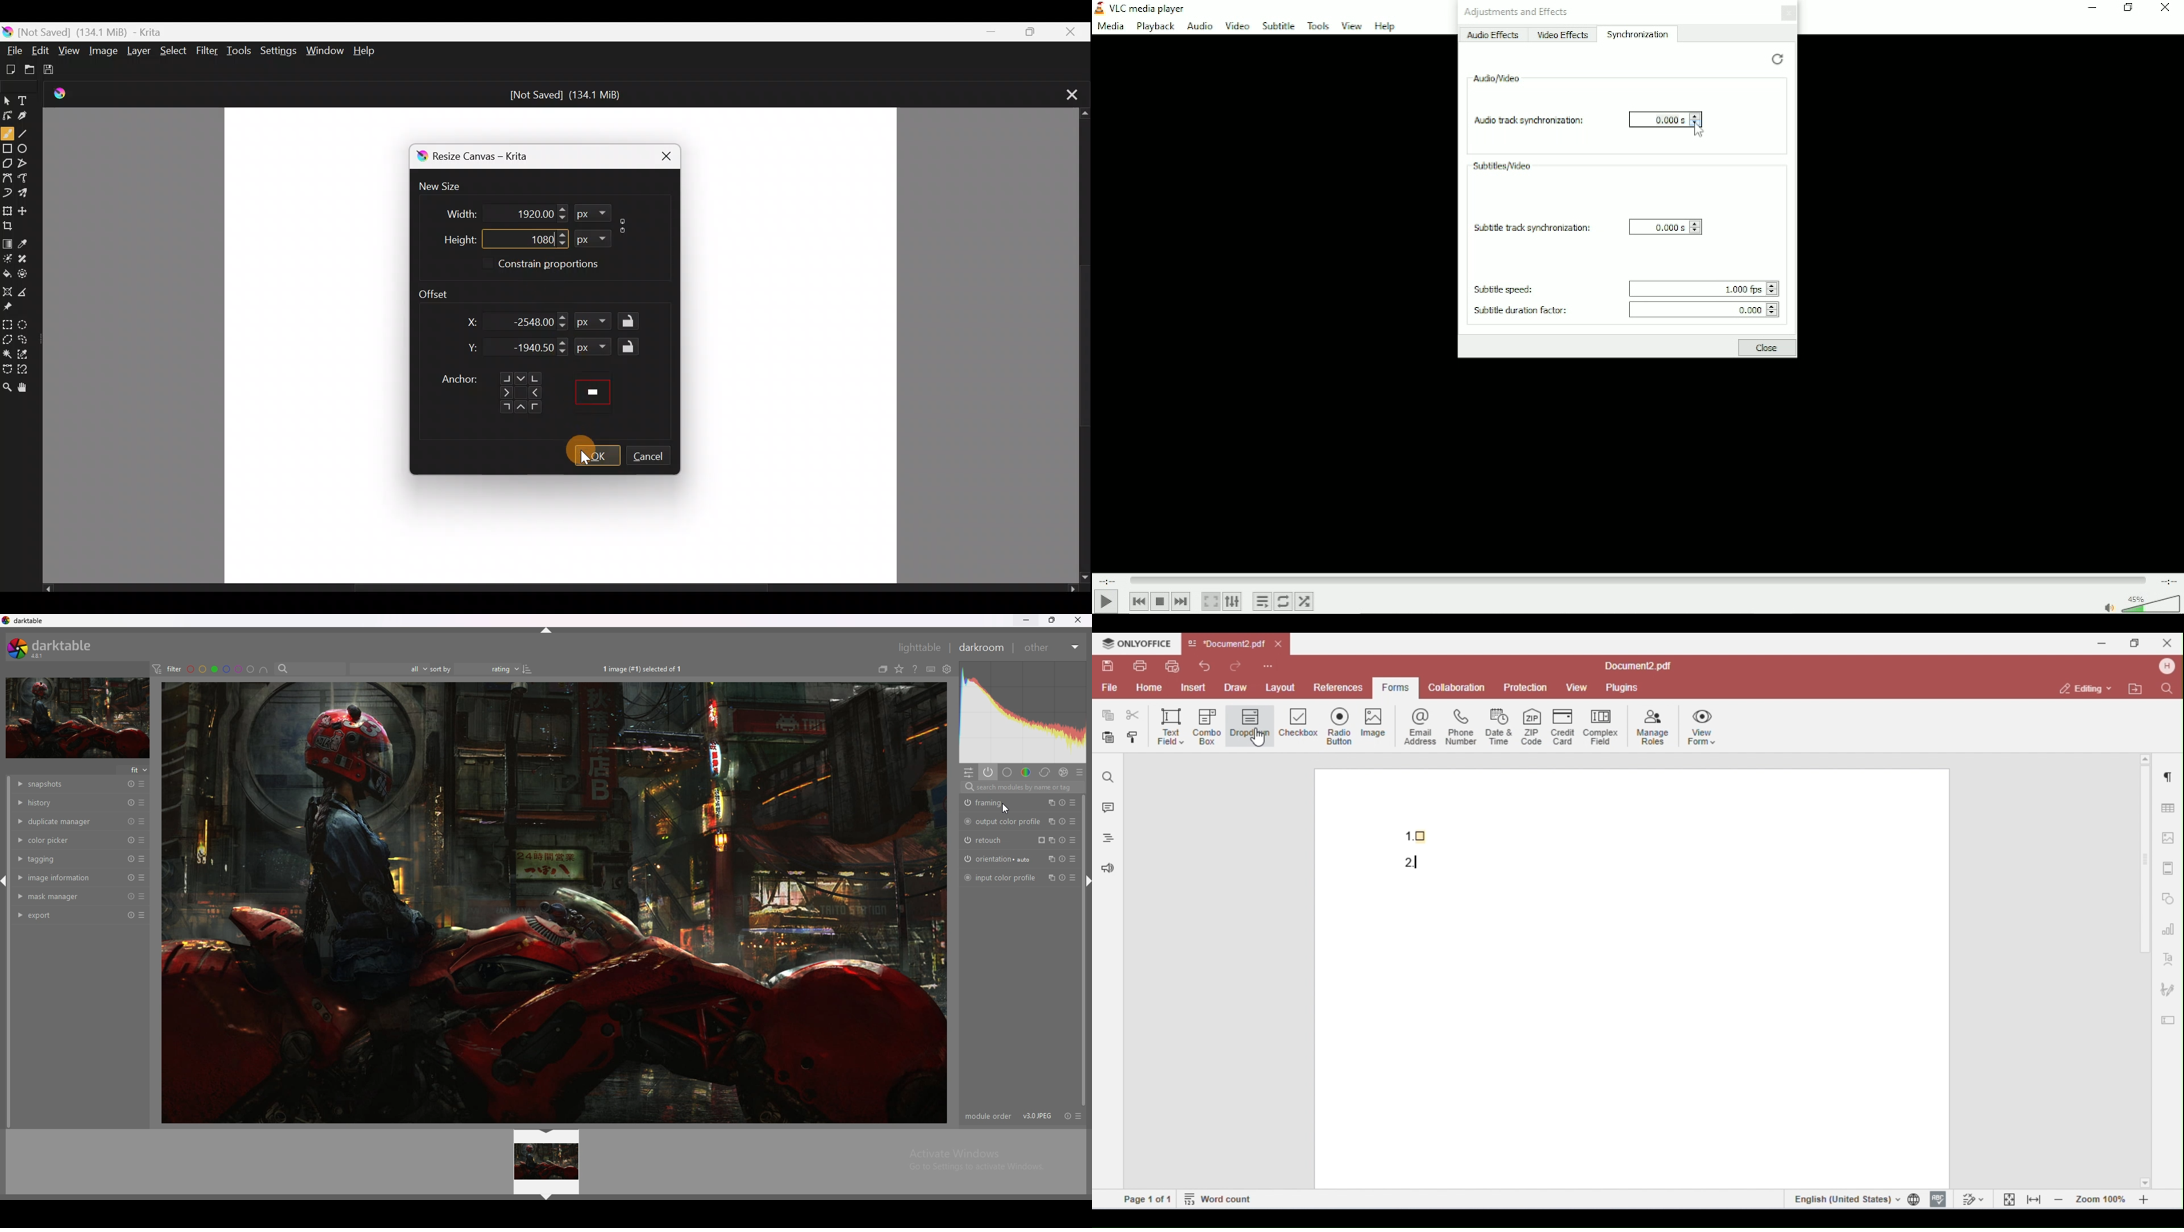 The width and height of the screenshot is (2184, 1232). Describe the element at coordinates (8, 150) in the screenshot. I see `Rectangle tool` at that location.